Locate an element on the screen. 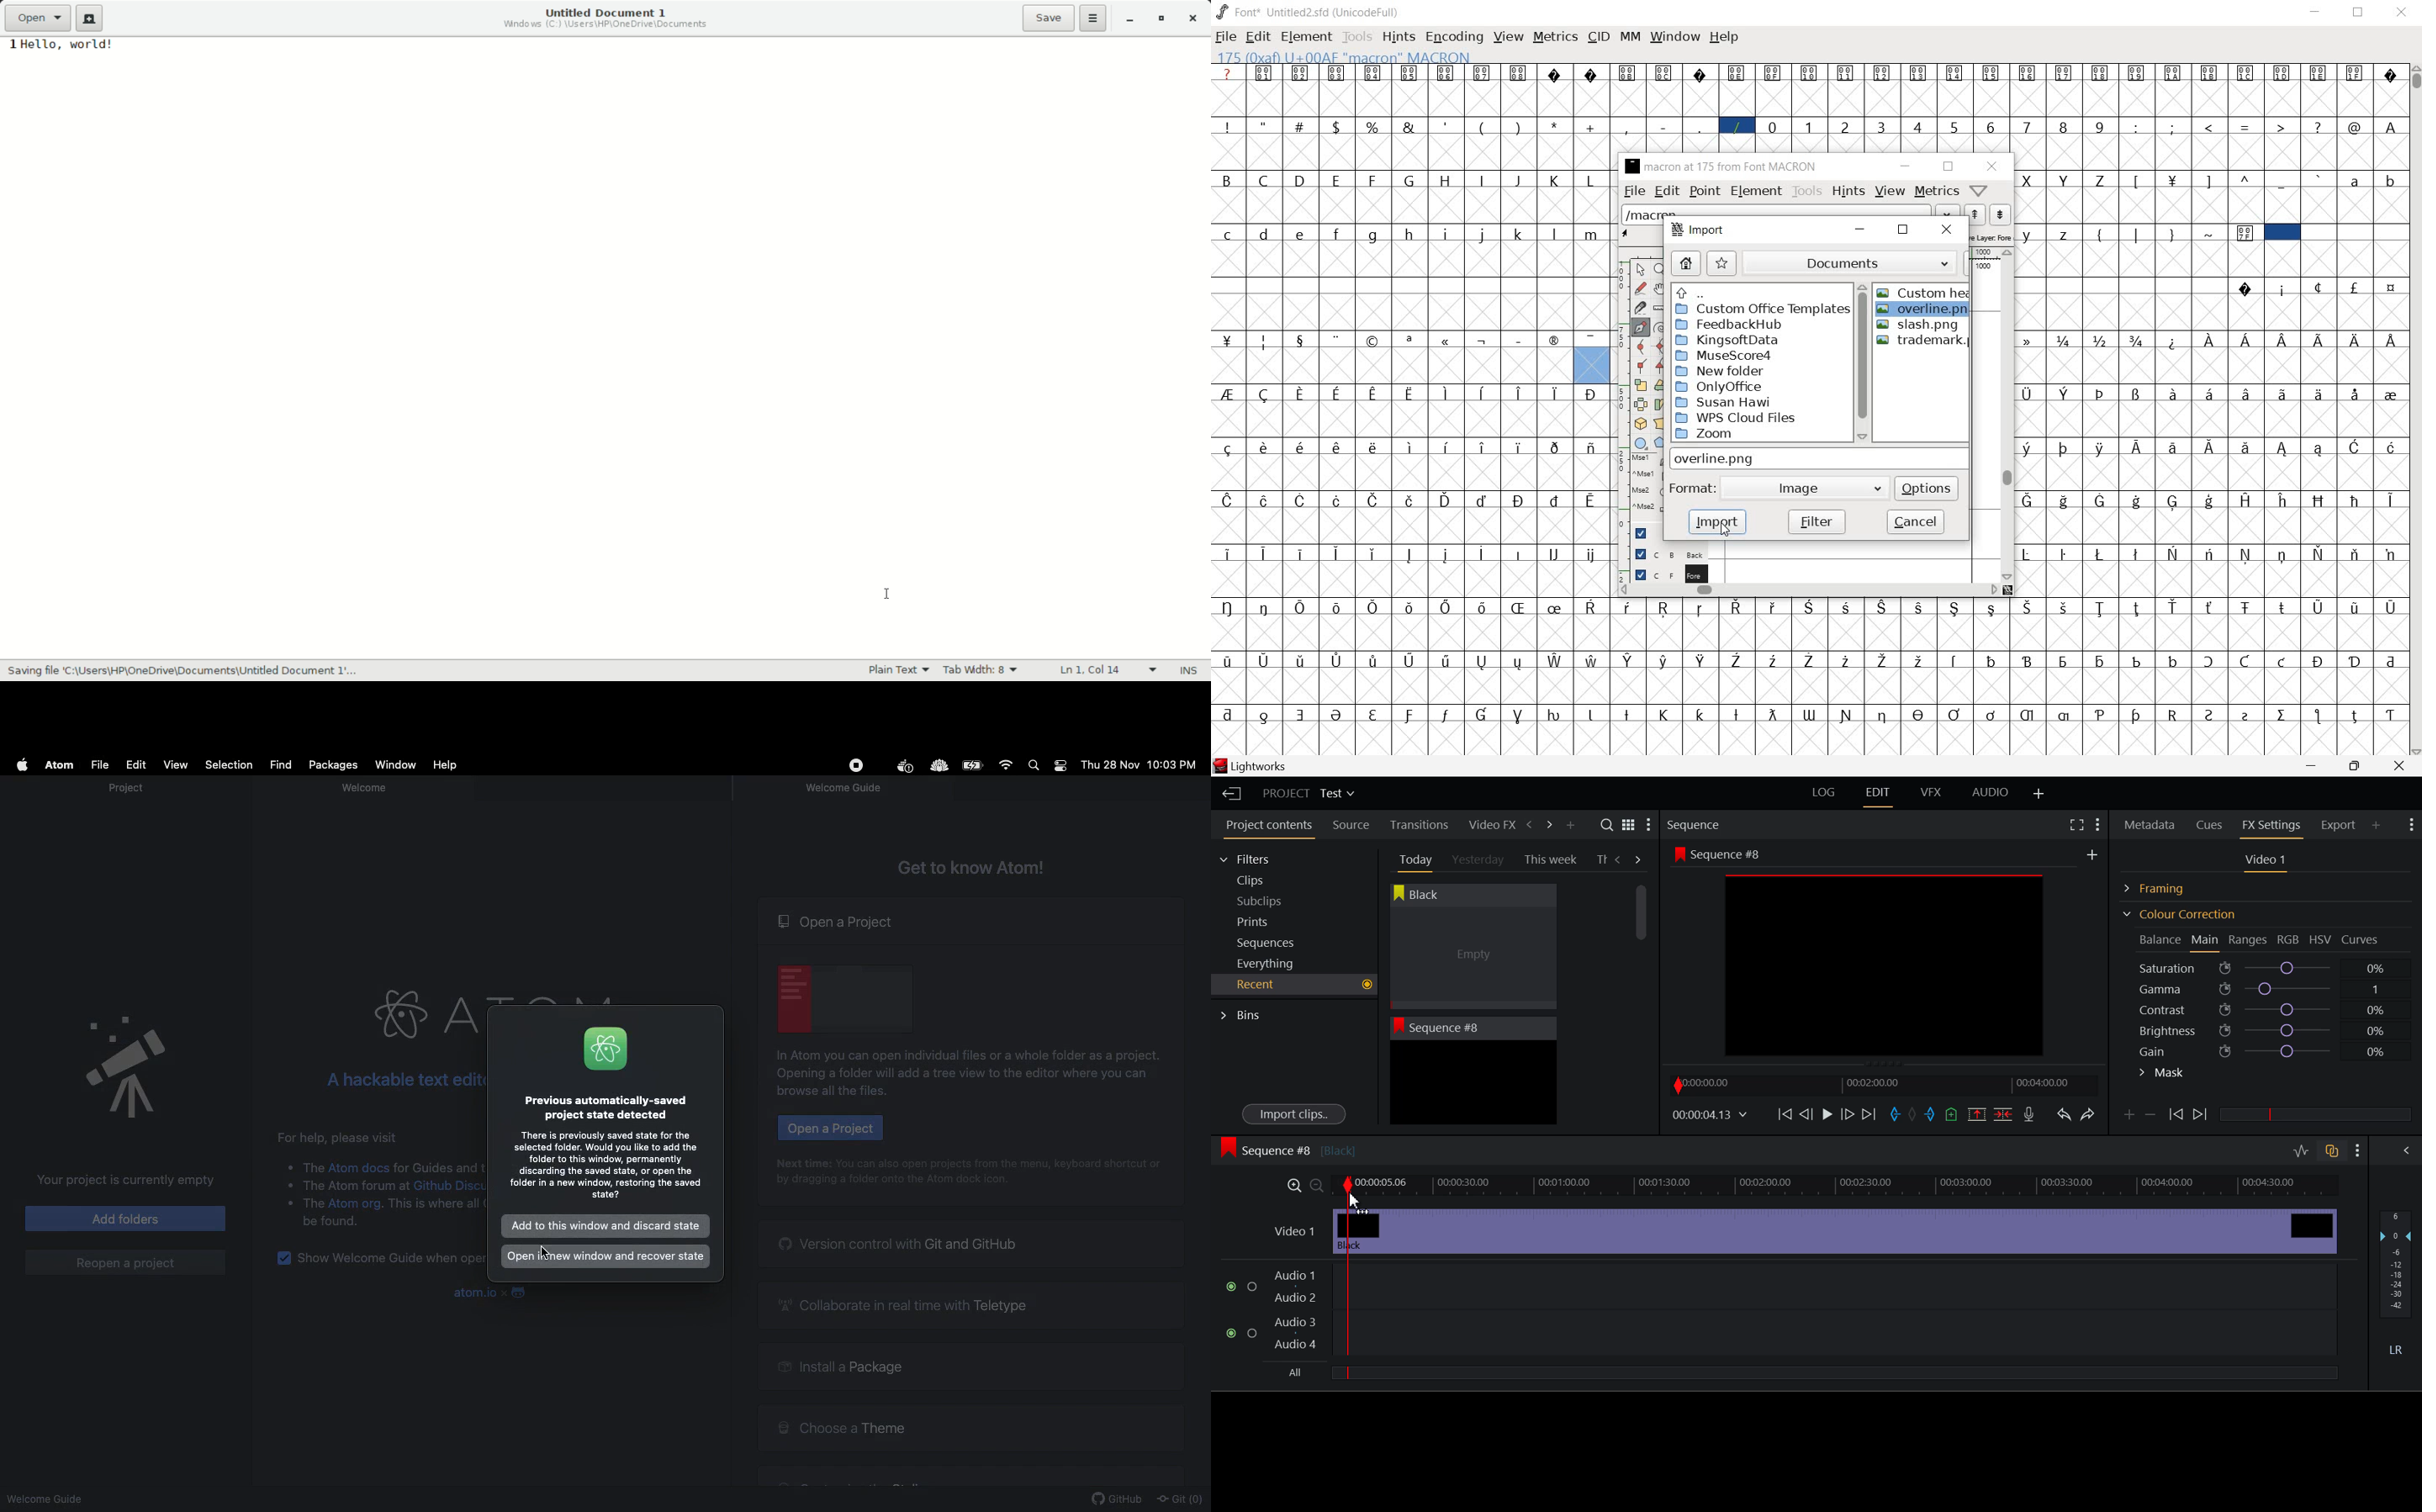 This screenshot has width=2436, height=1512. Symbol is located at coordinates (2209, 500).